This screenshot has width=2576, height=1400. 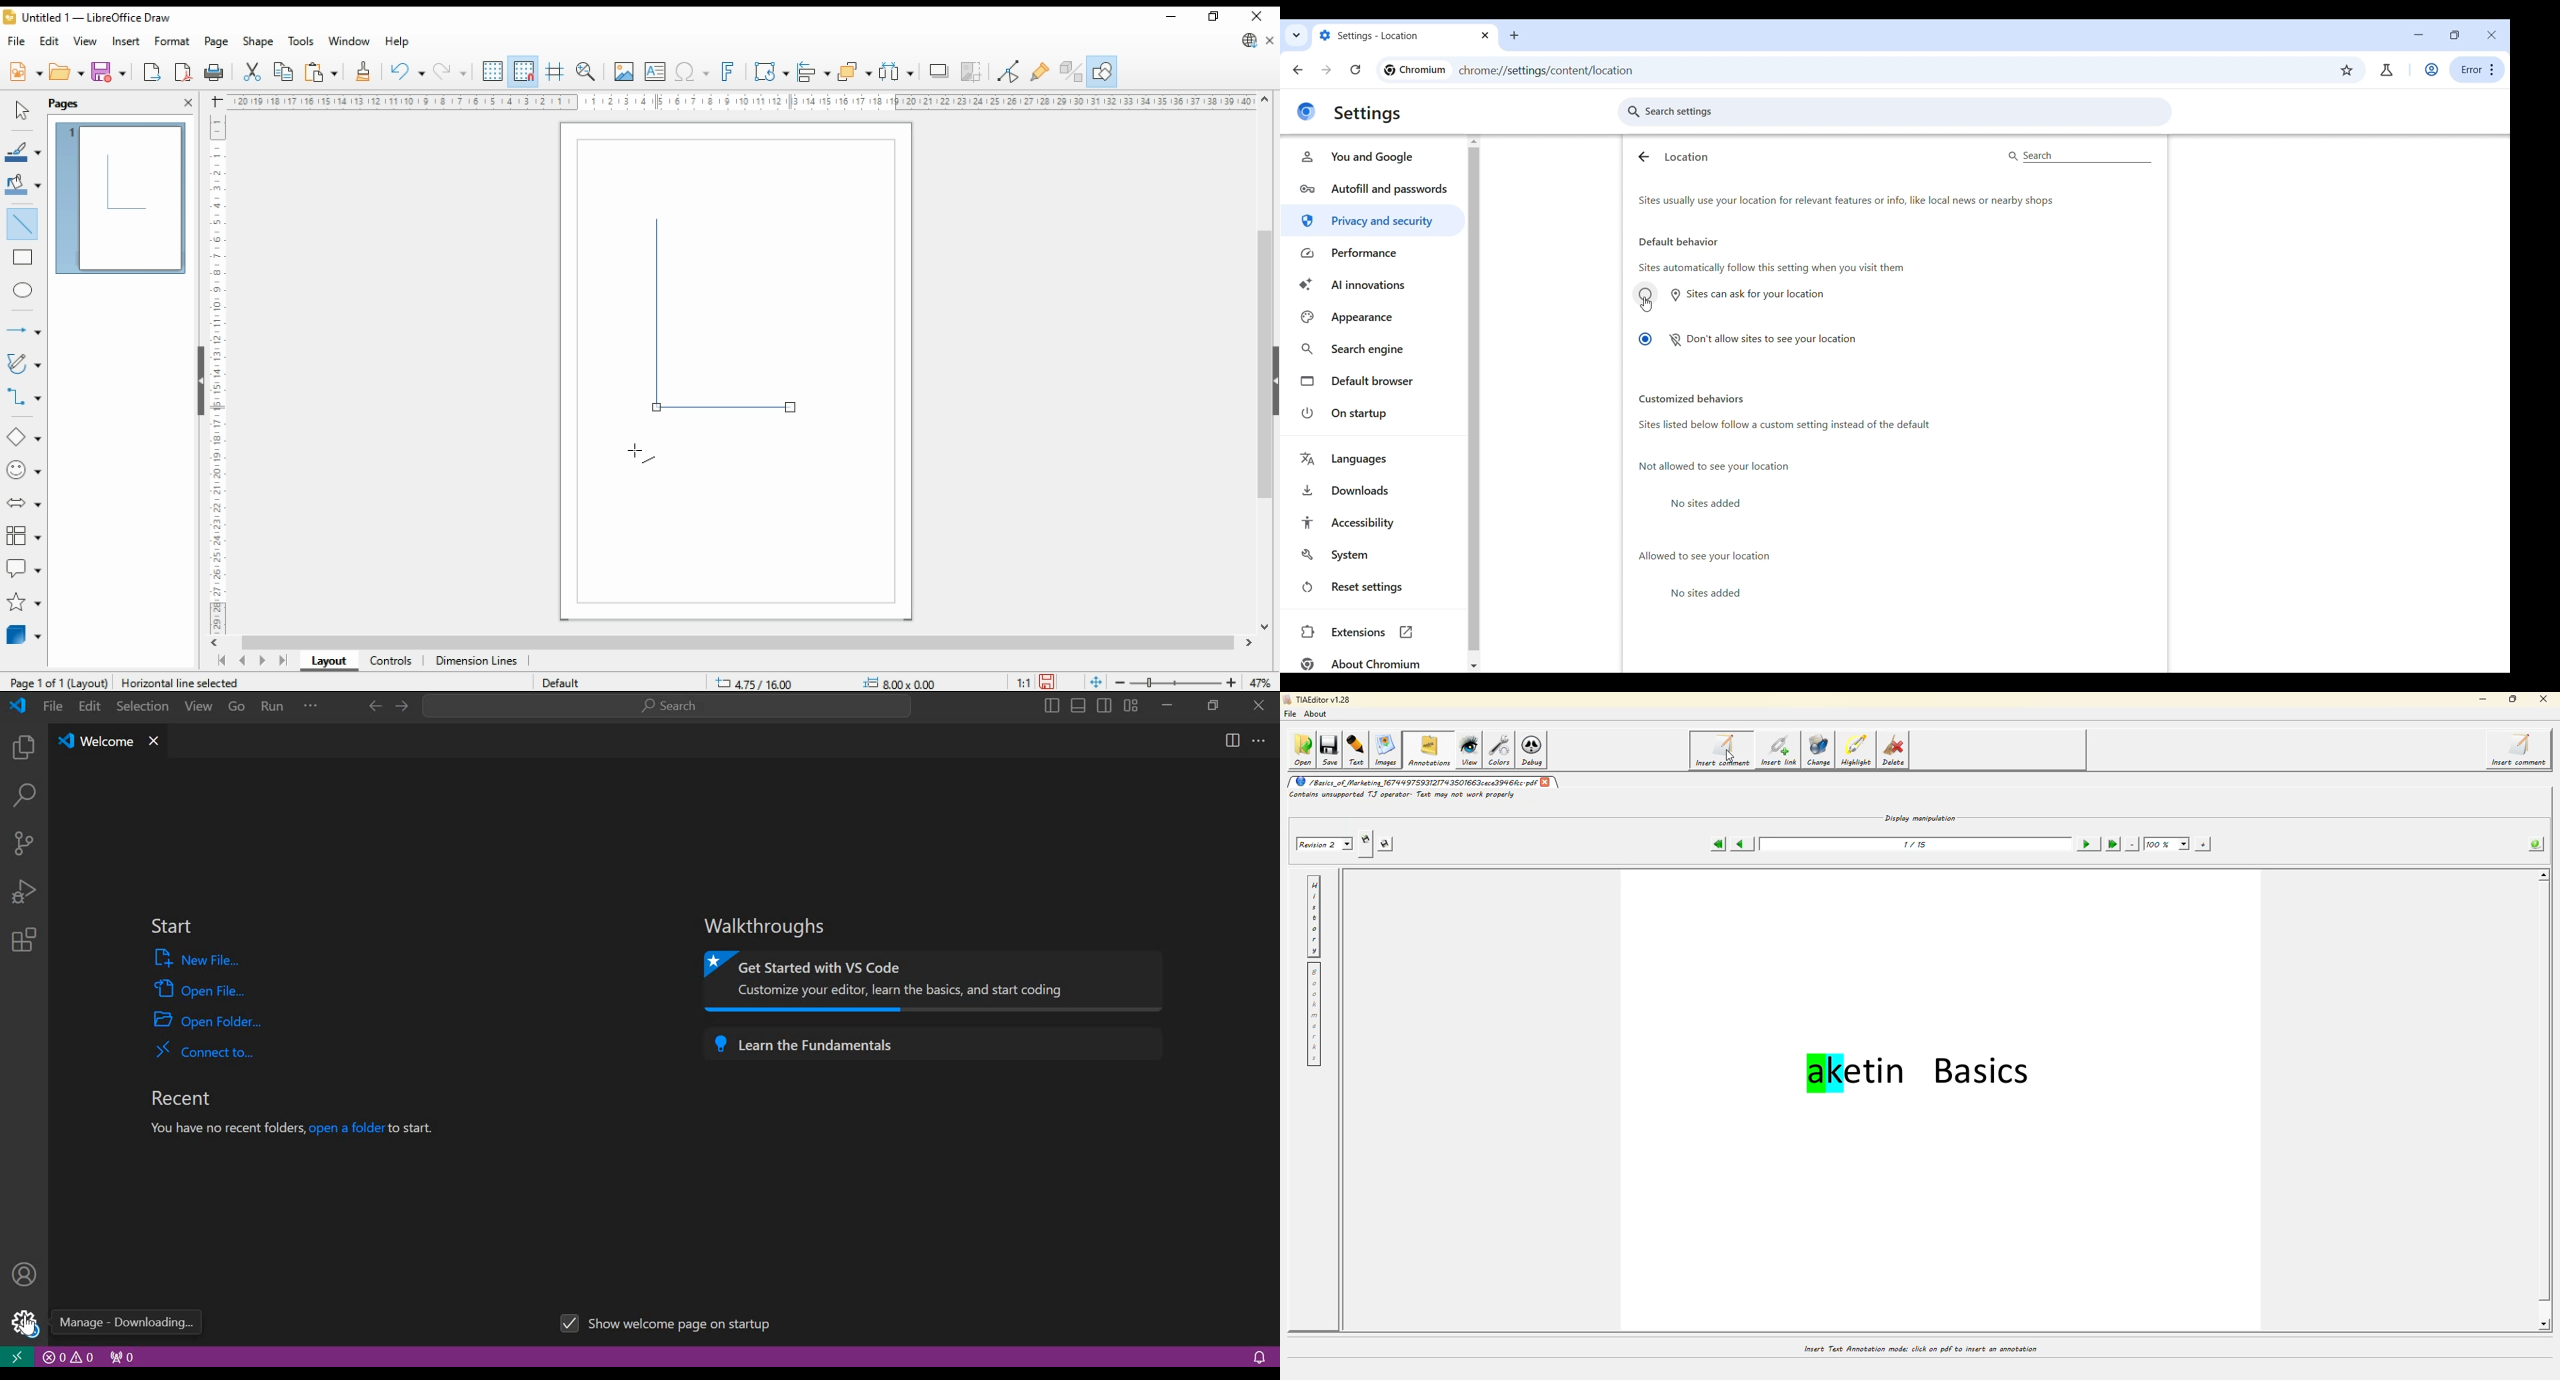 I want to click on scroll bar, so click(x=1266, y=362).